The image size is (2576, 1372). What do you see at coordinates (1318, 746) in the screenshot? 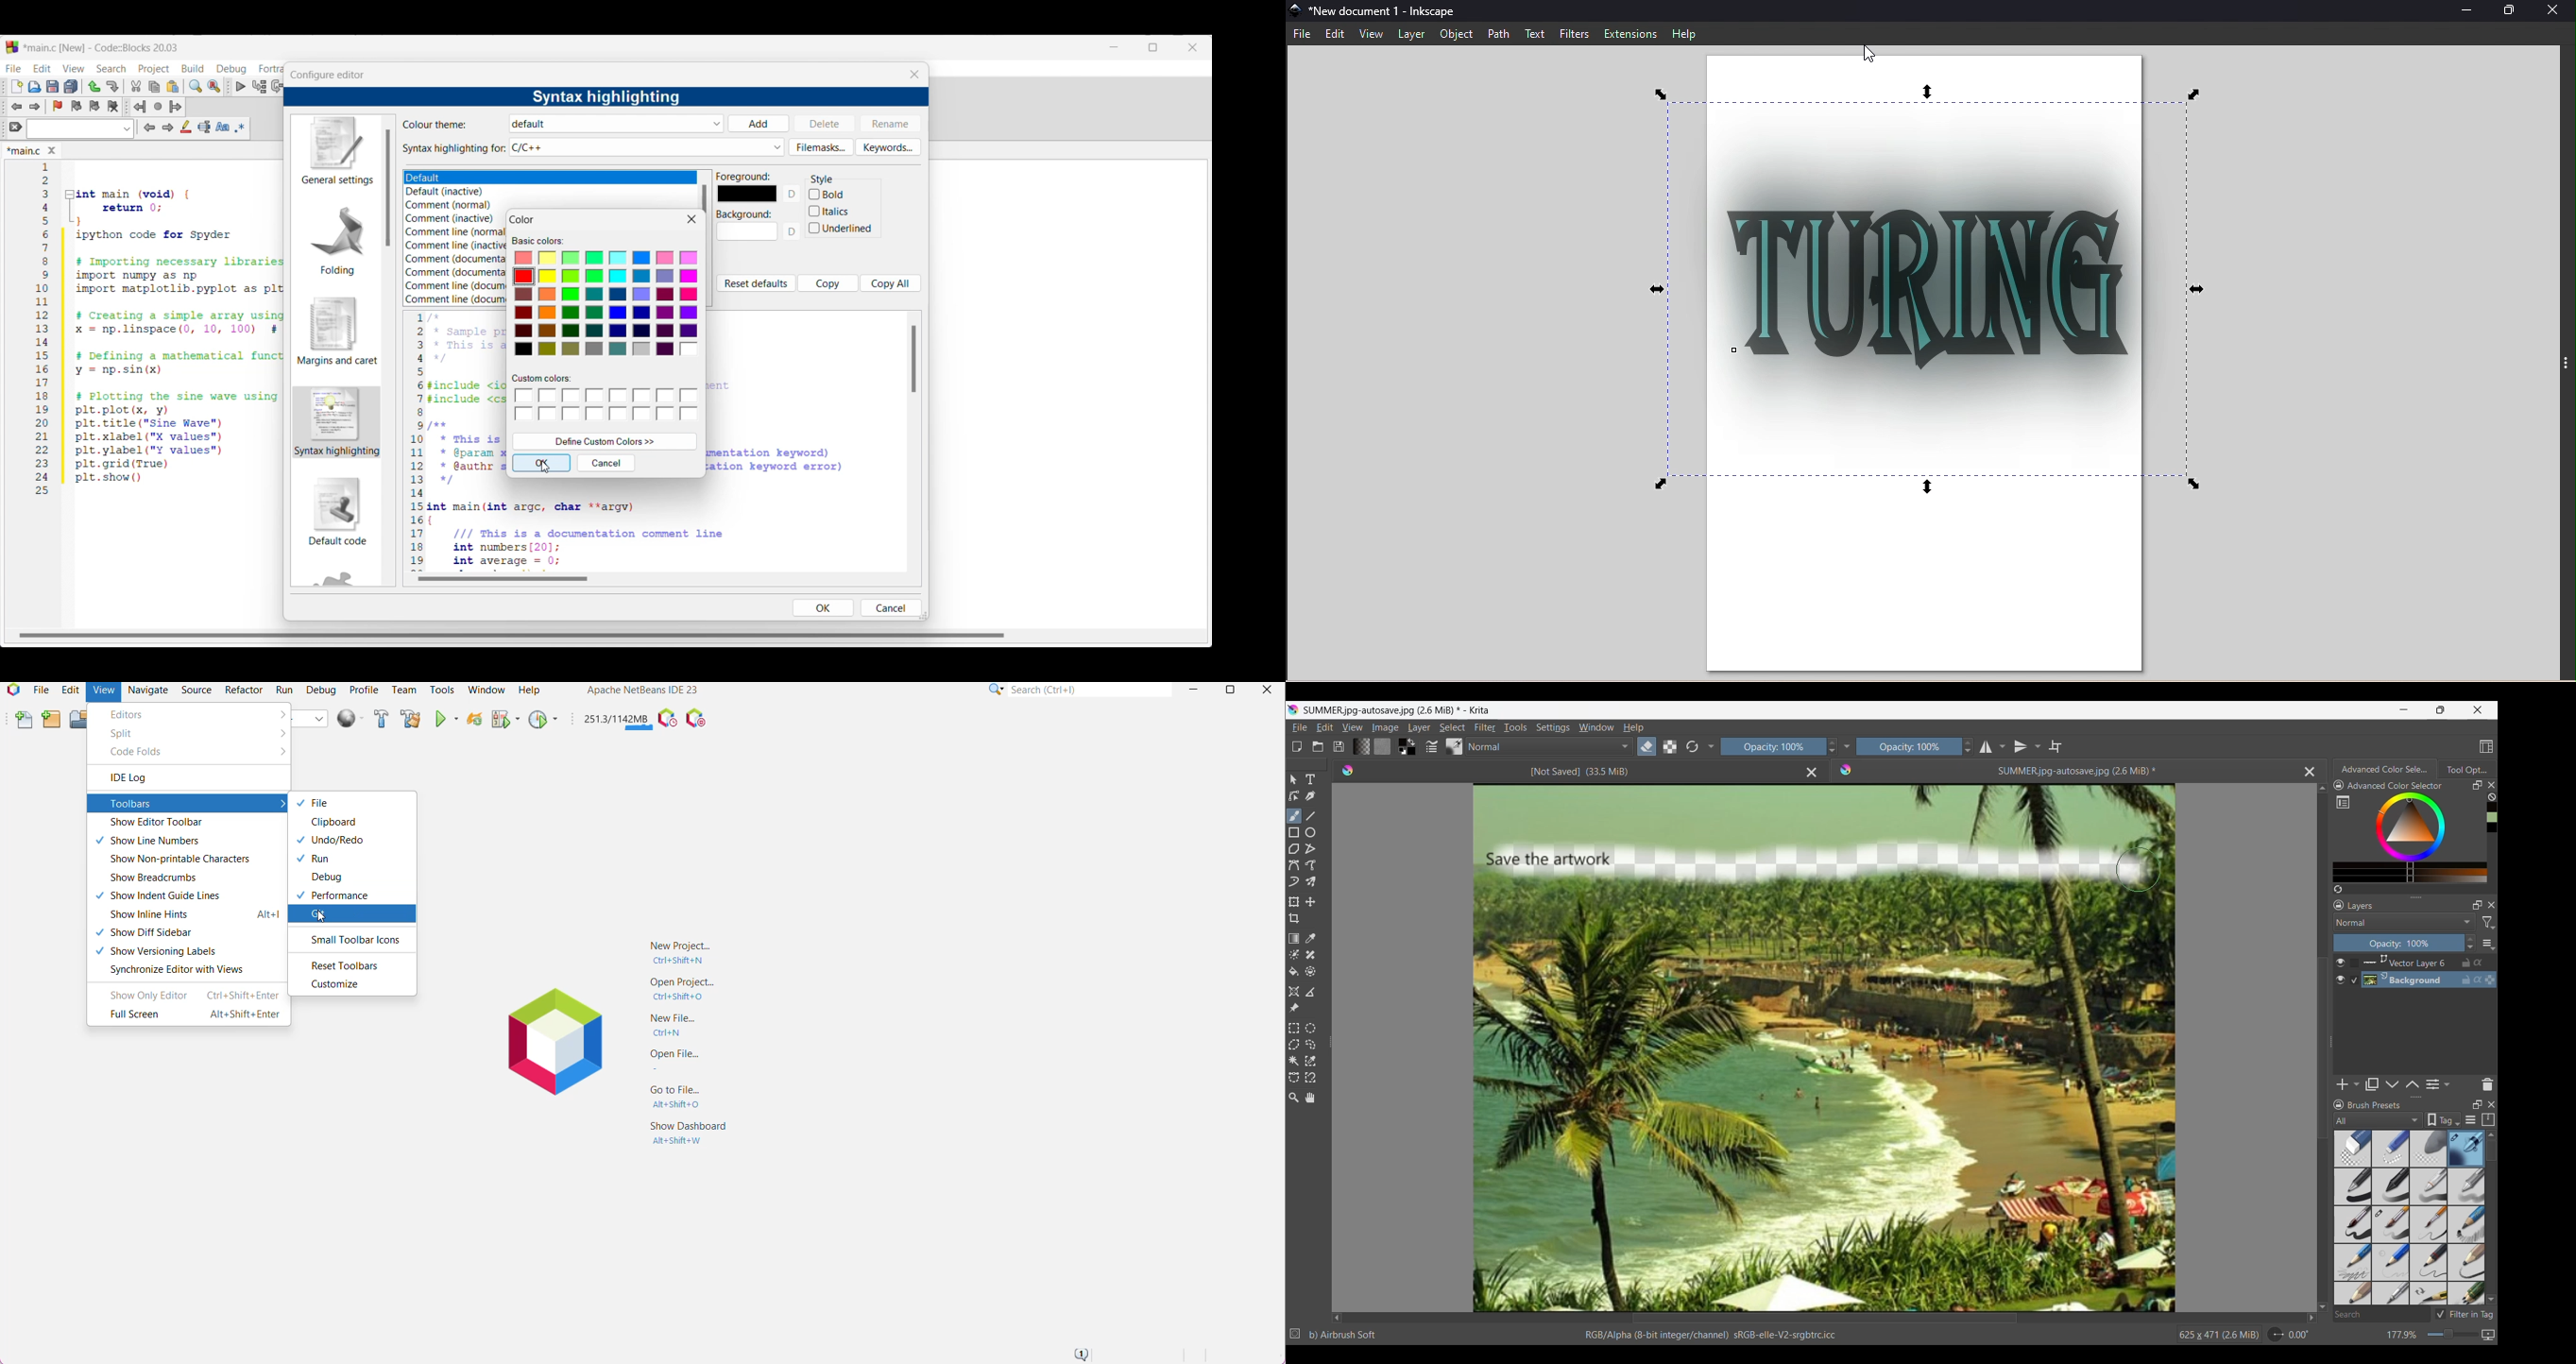
I see `Open an existing document` at bounding box center [1318, 746].